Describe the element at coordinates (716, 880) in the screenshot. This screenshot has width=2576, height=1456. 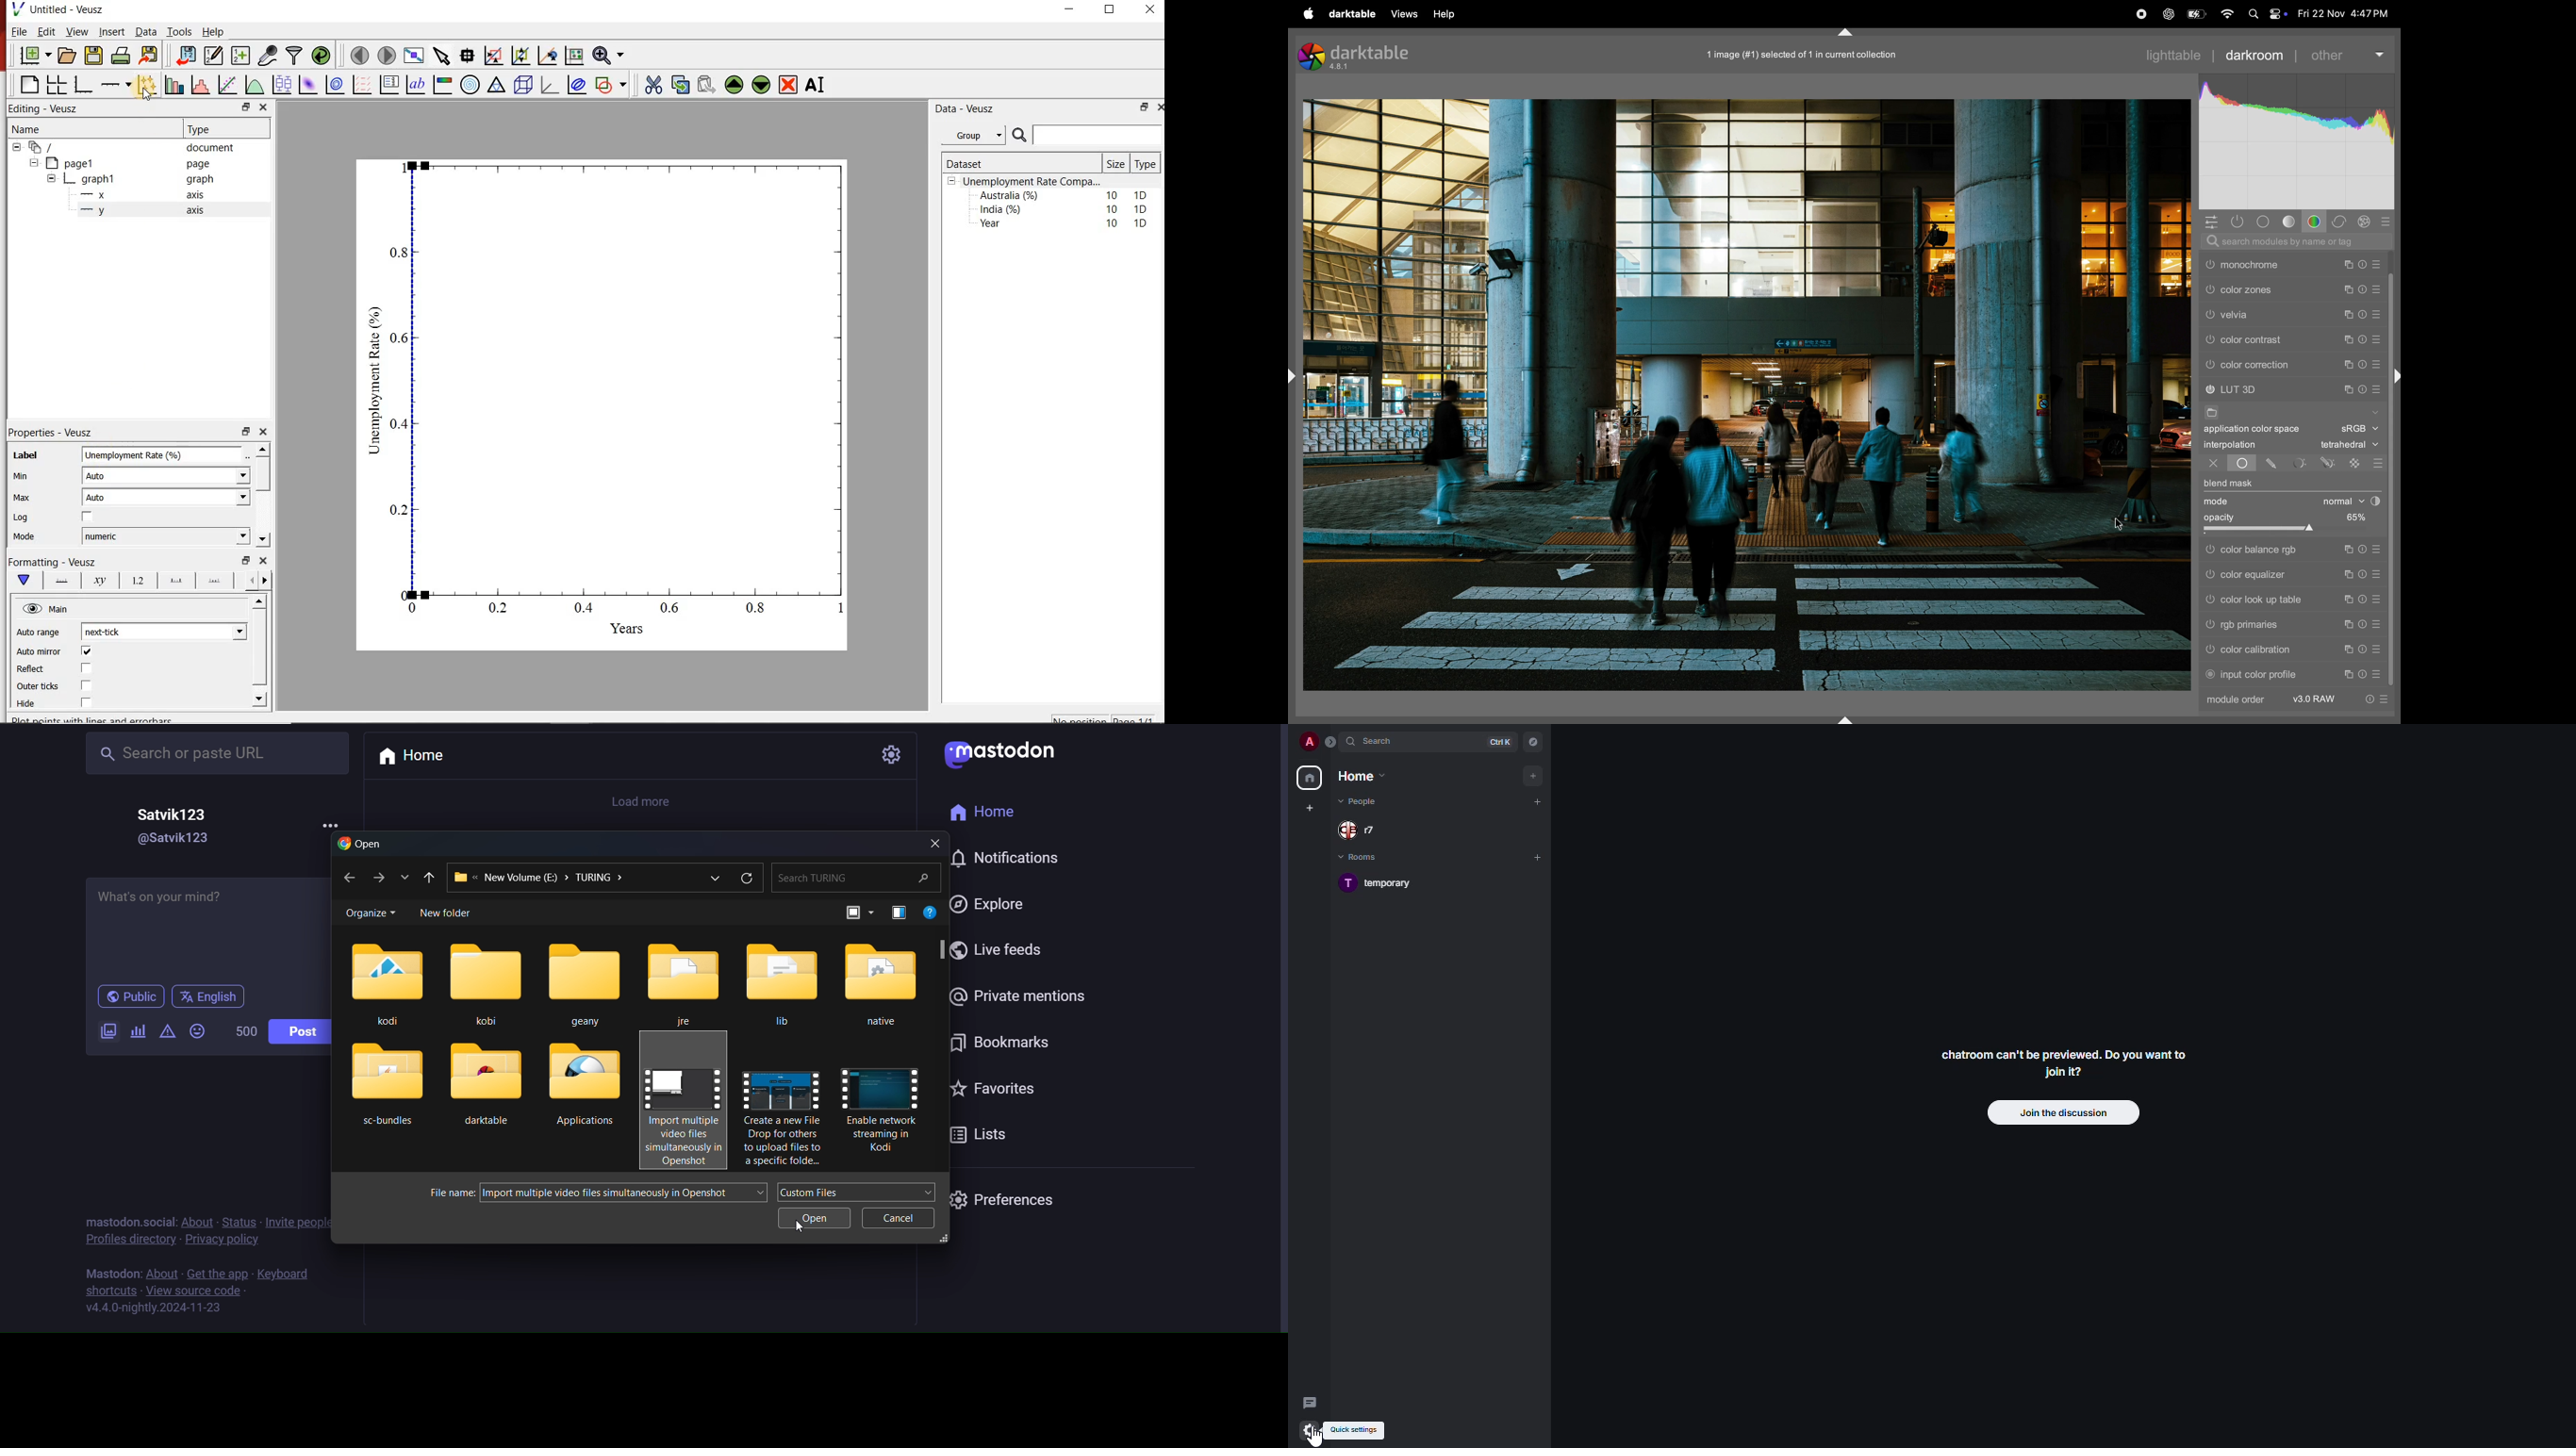
I see `dropdown` at that location.